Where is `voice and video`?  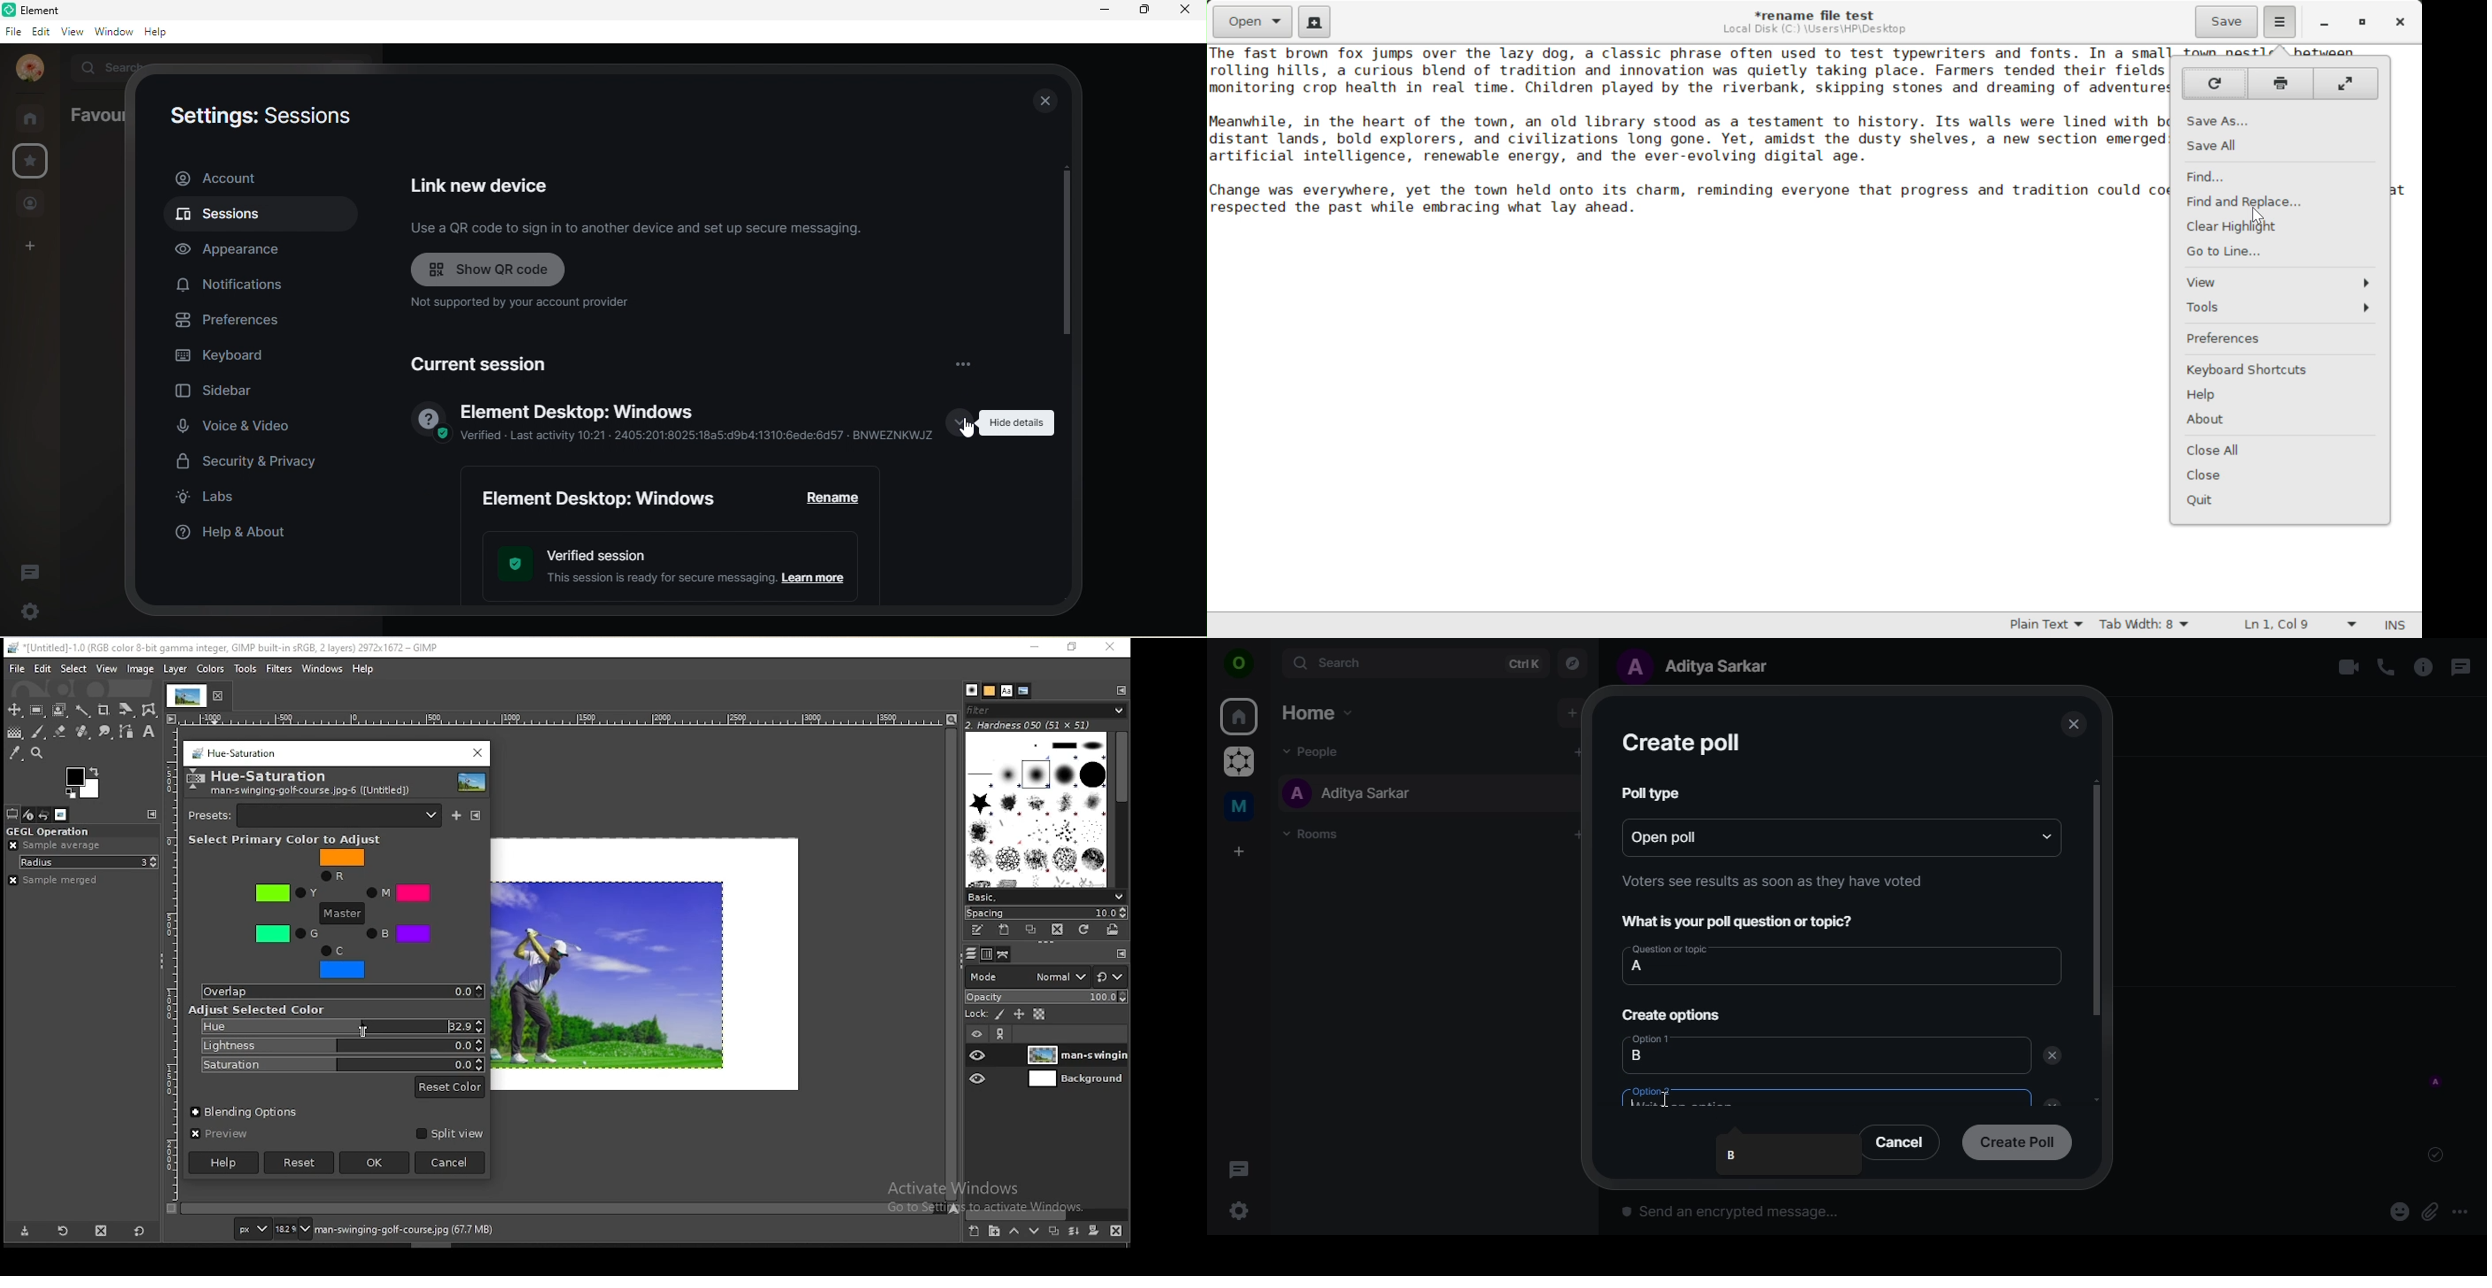 voice and video is located at coordinates (234, 425).